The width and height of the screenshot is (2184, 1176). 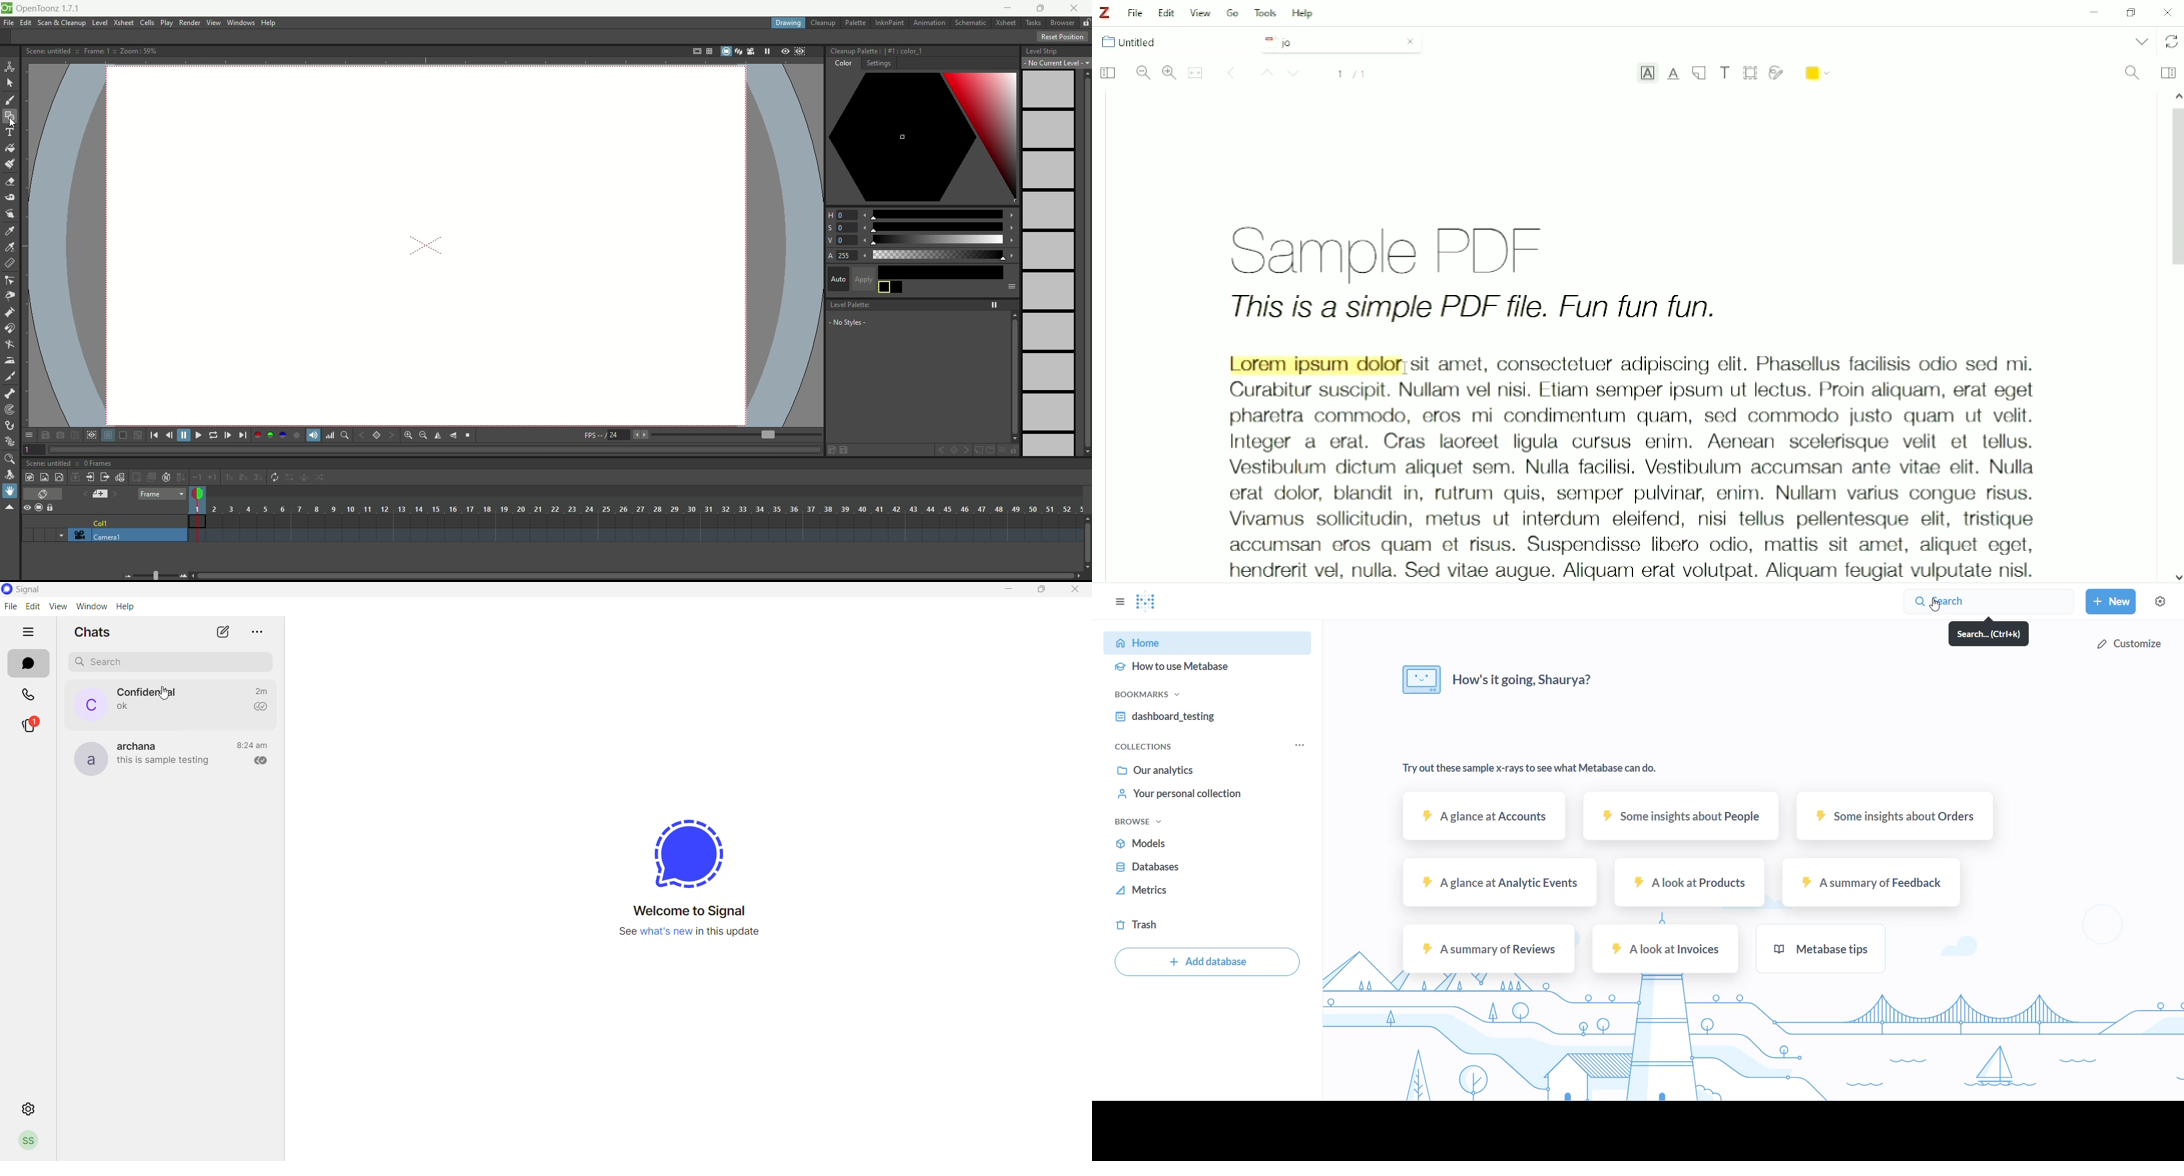 I want to click on Up, so click(x=1264, y=74).